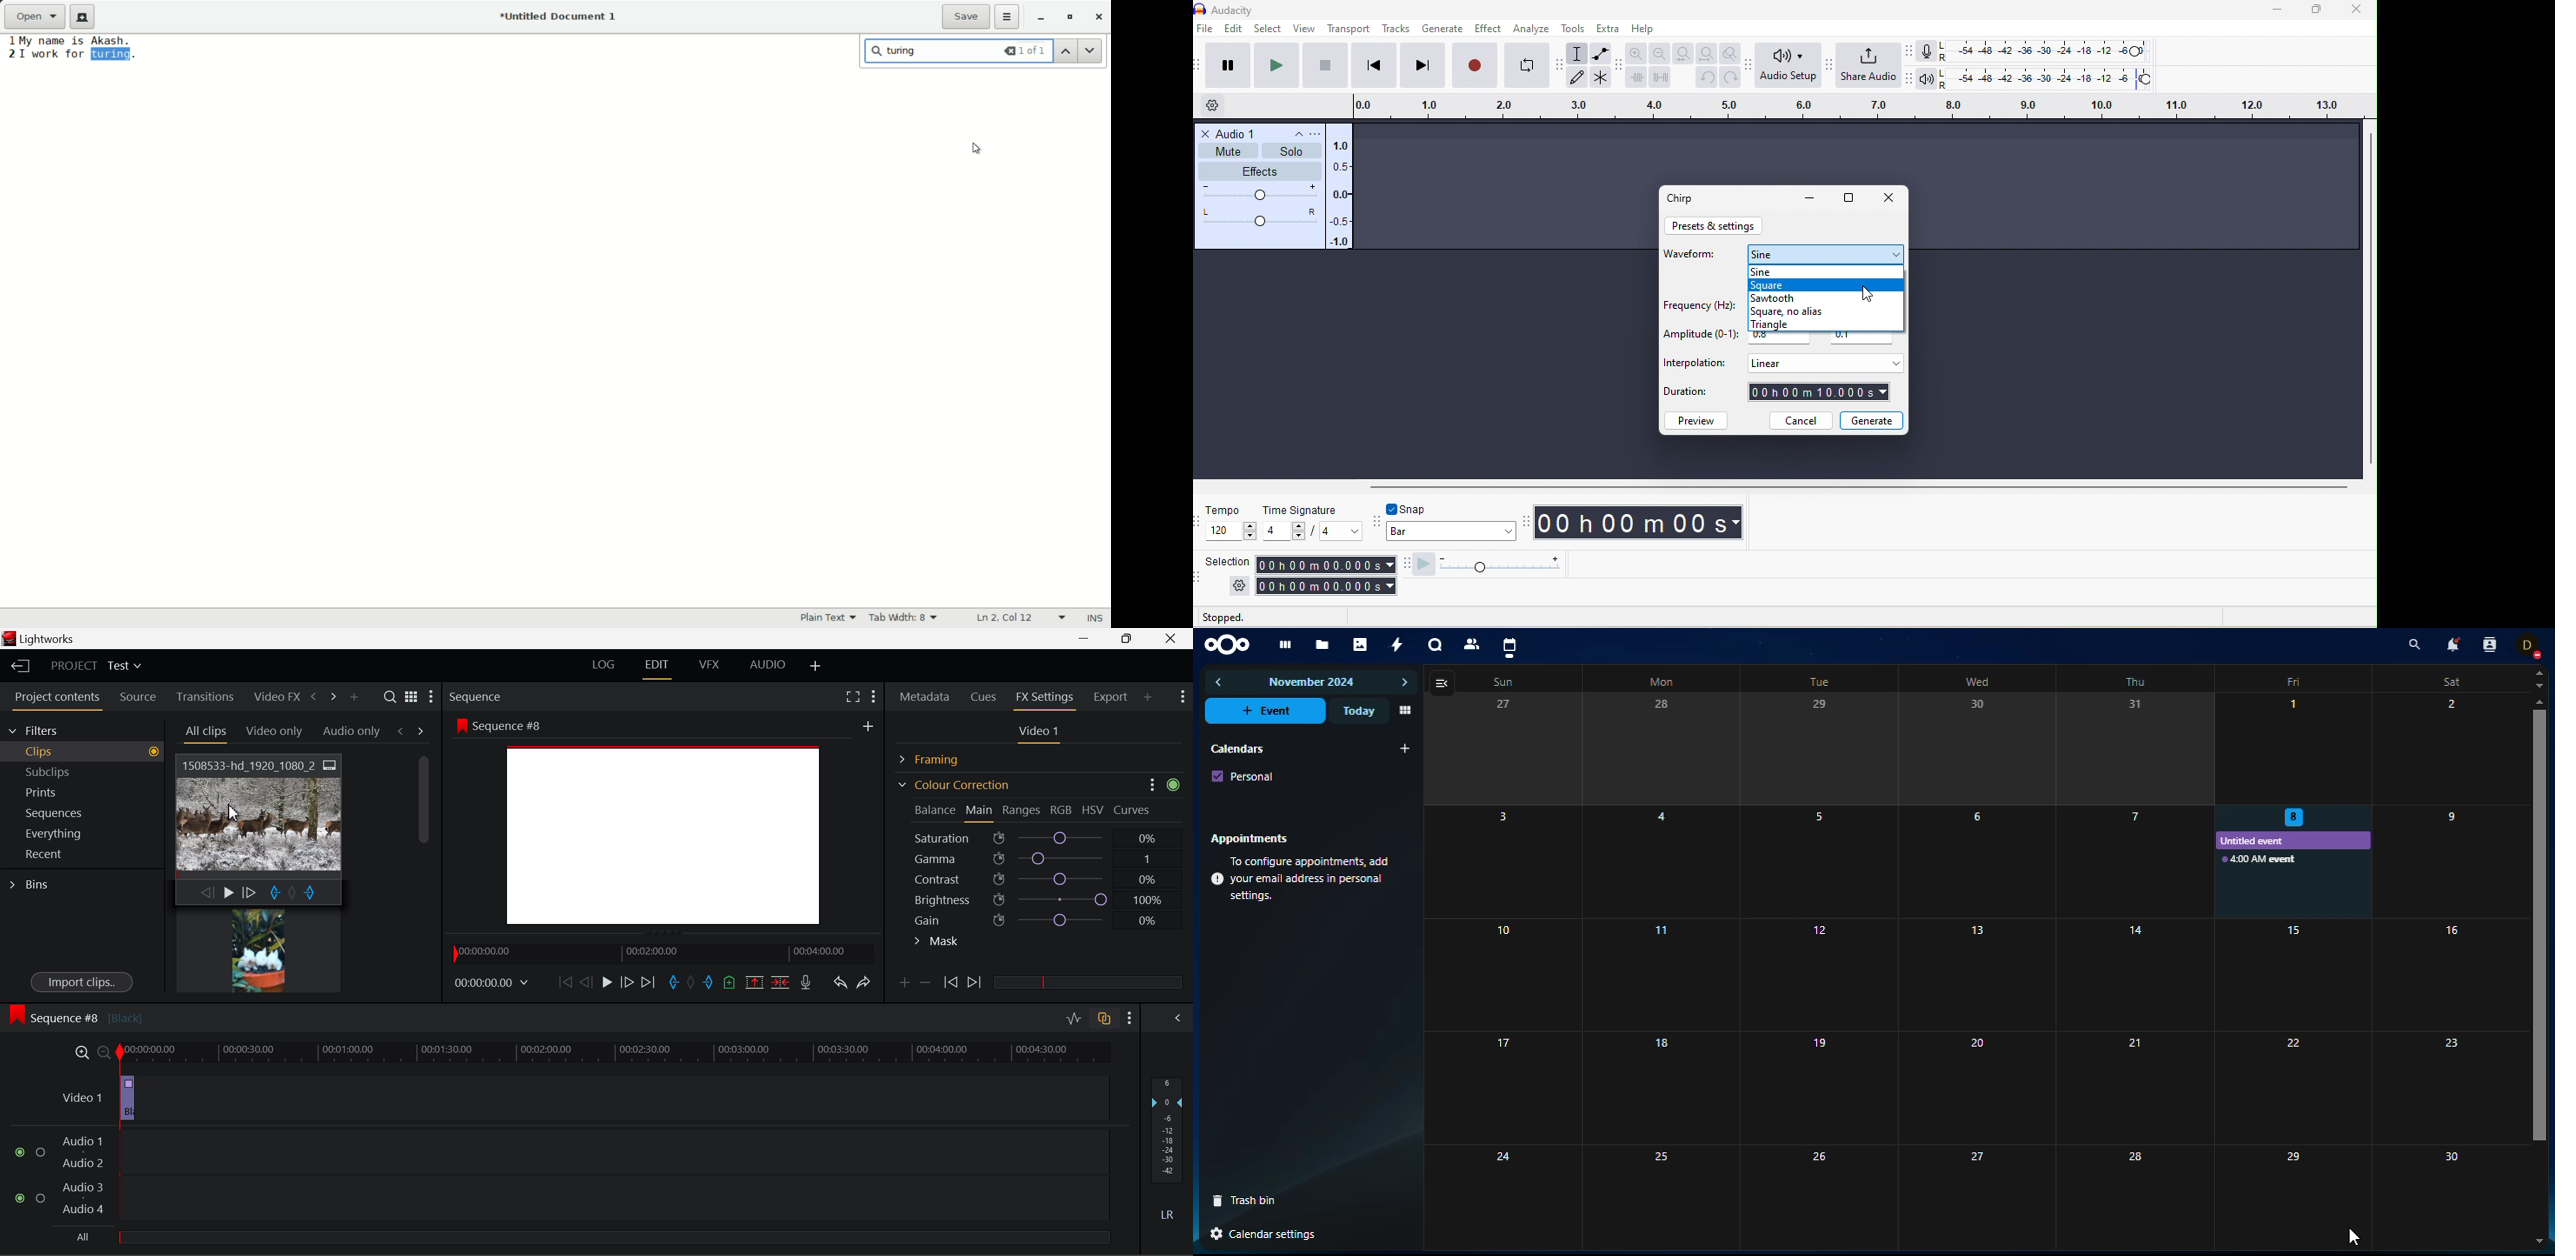  I want to click on Recrod Voiceover, so click(806, 982).